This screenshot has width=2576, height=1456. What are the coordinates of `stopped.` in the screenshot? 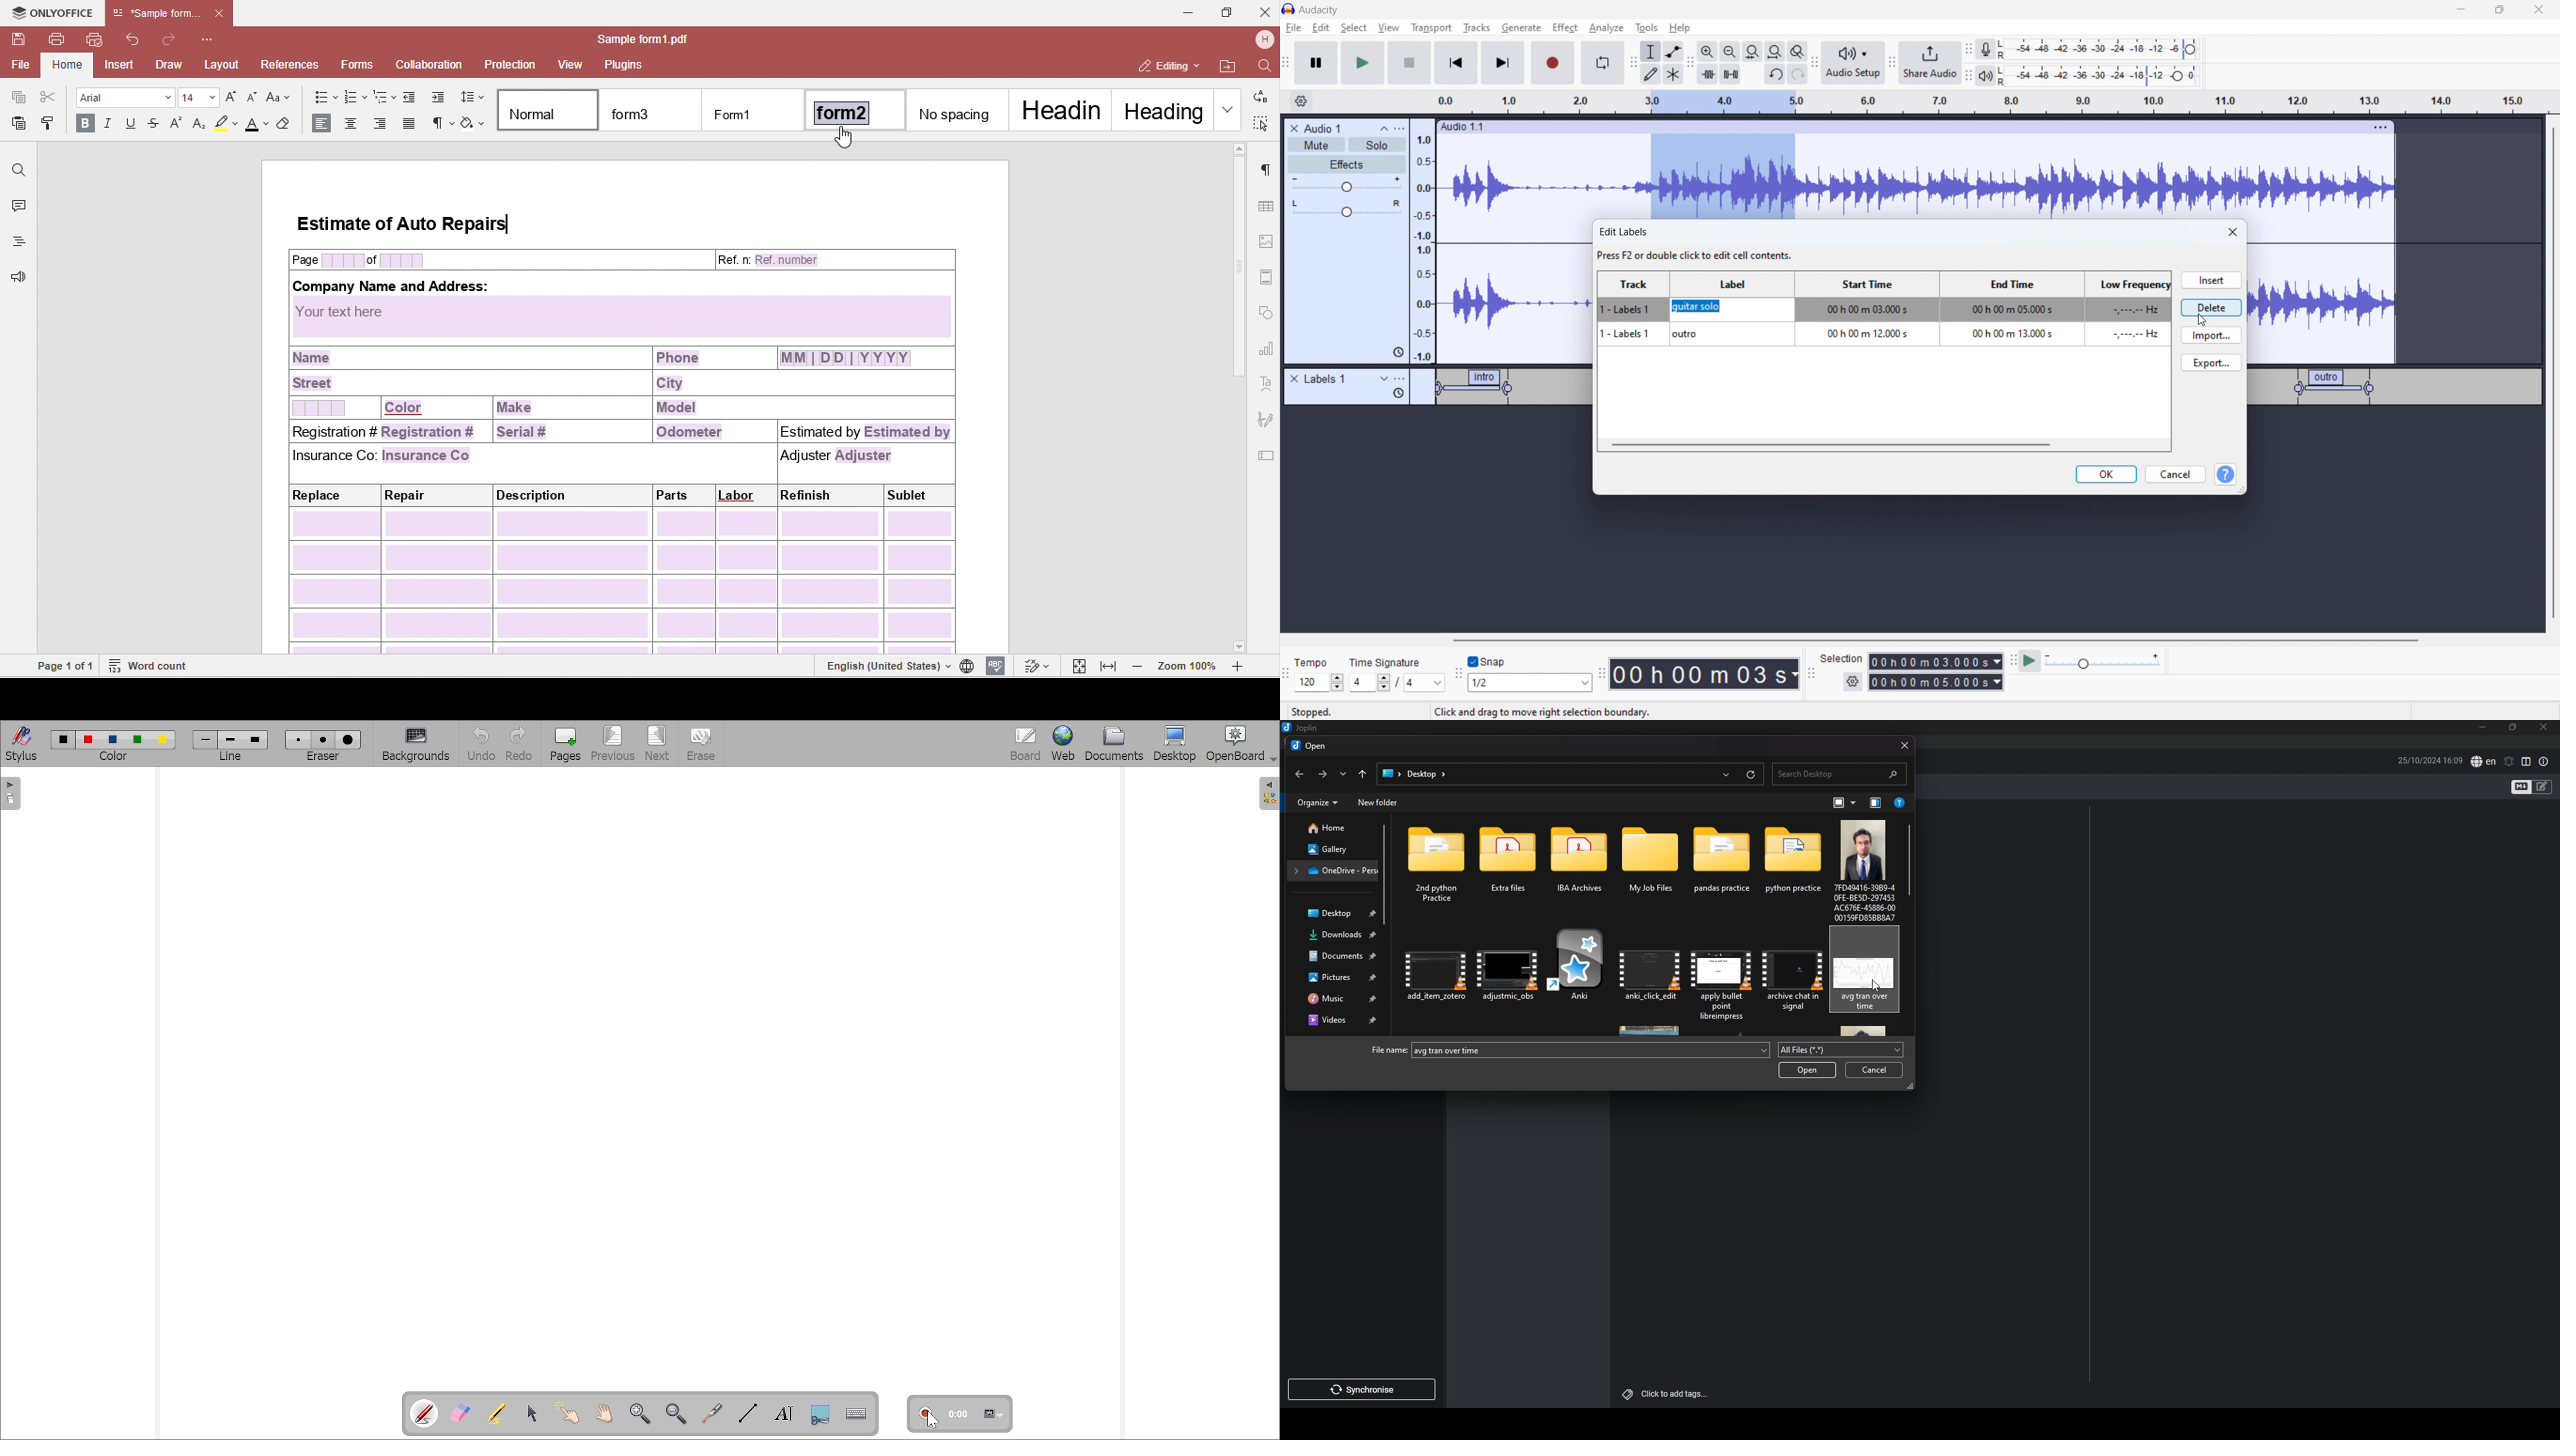 It's located at (1320, 711).